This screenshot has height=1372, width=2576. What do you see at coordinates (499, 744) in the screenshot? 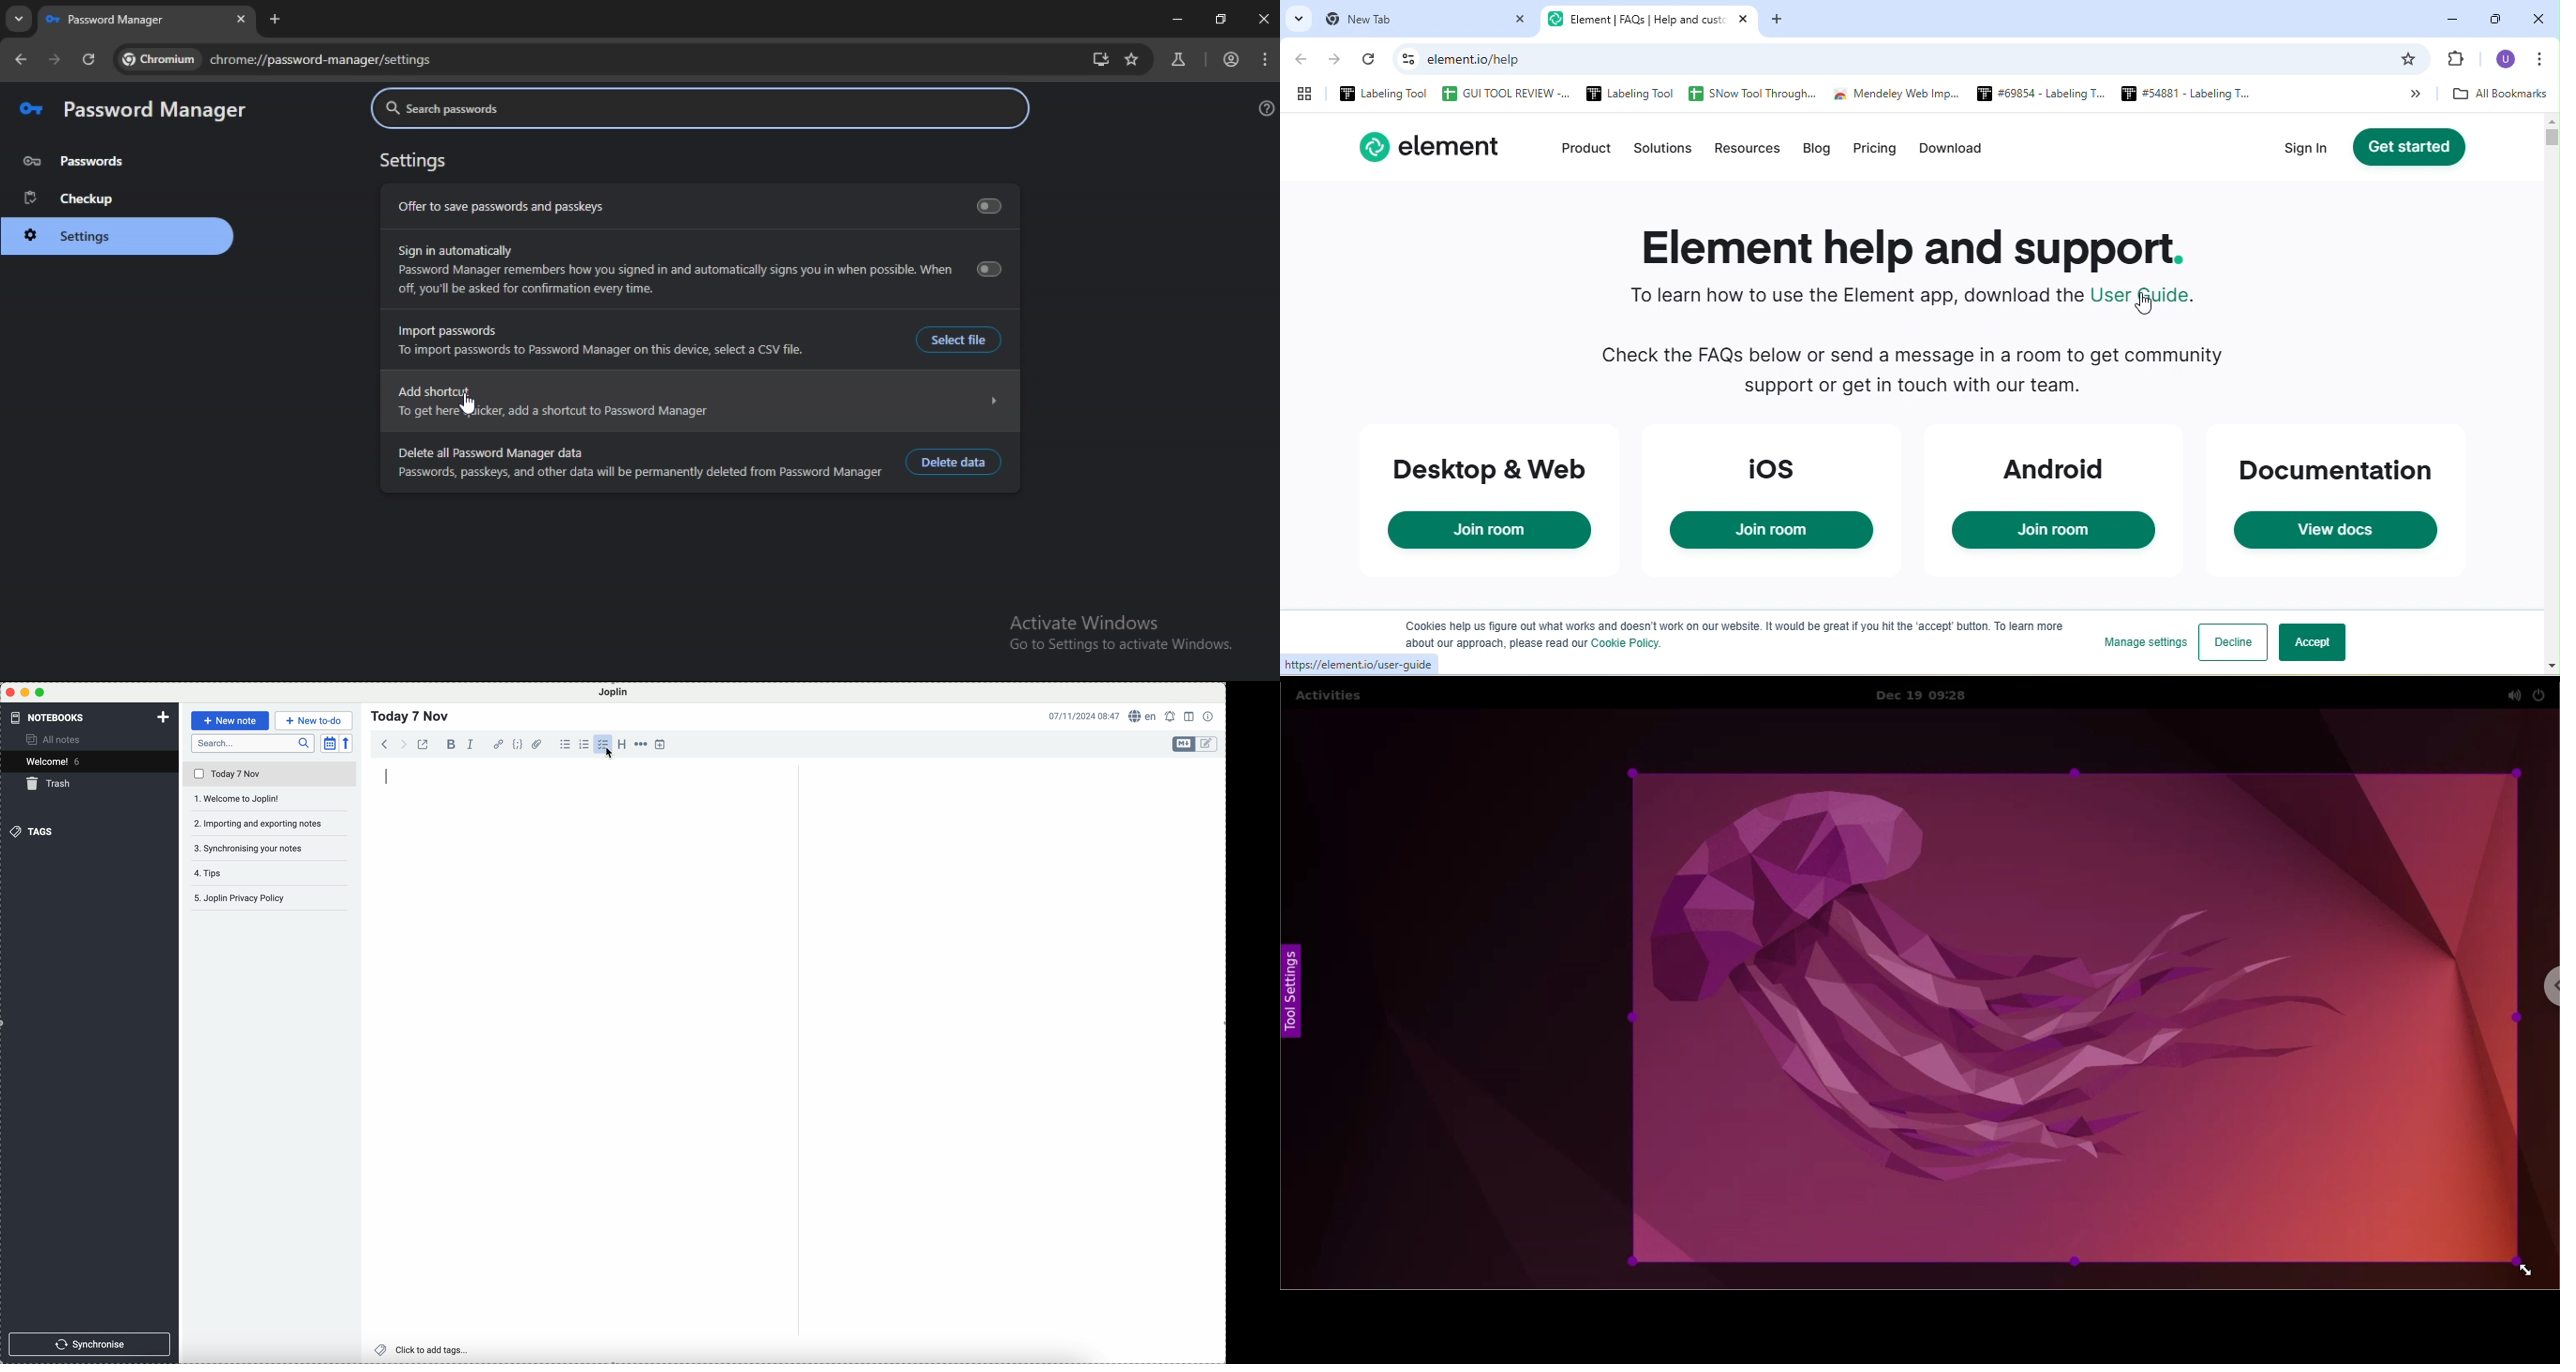
I see `hyperlink` at bounding box center [499, 744].